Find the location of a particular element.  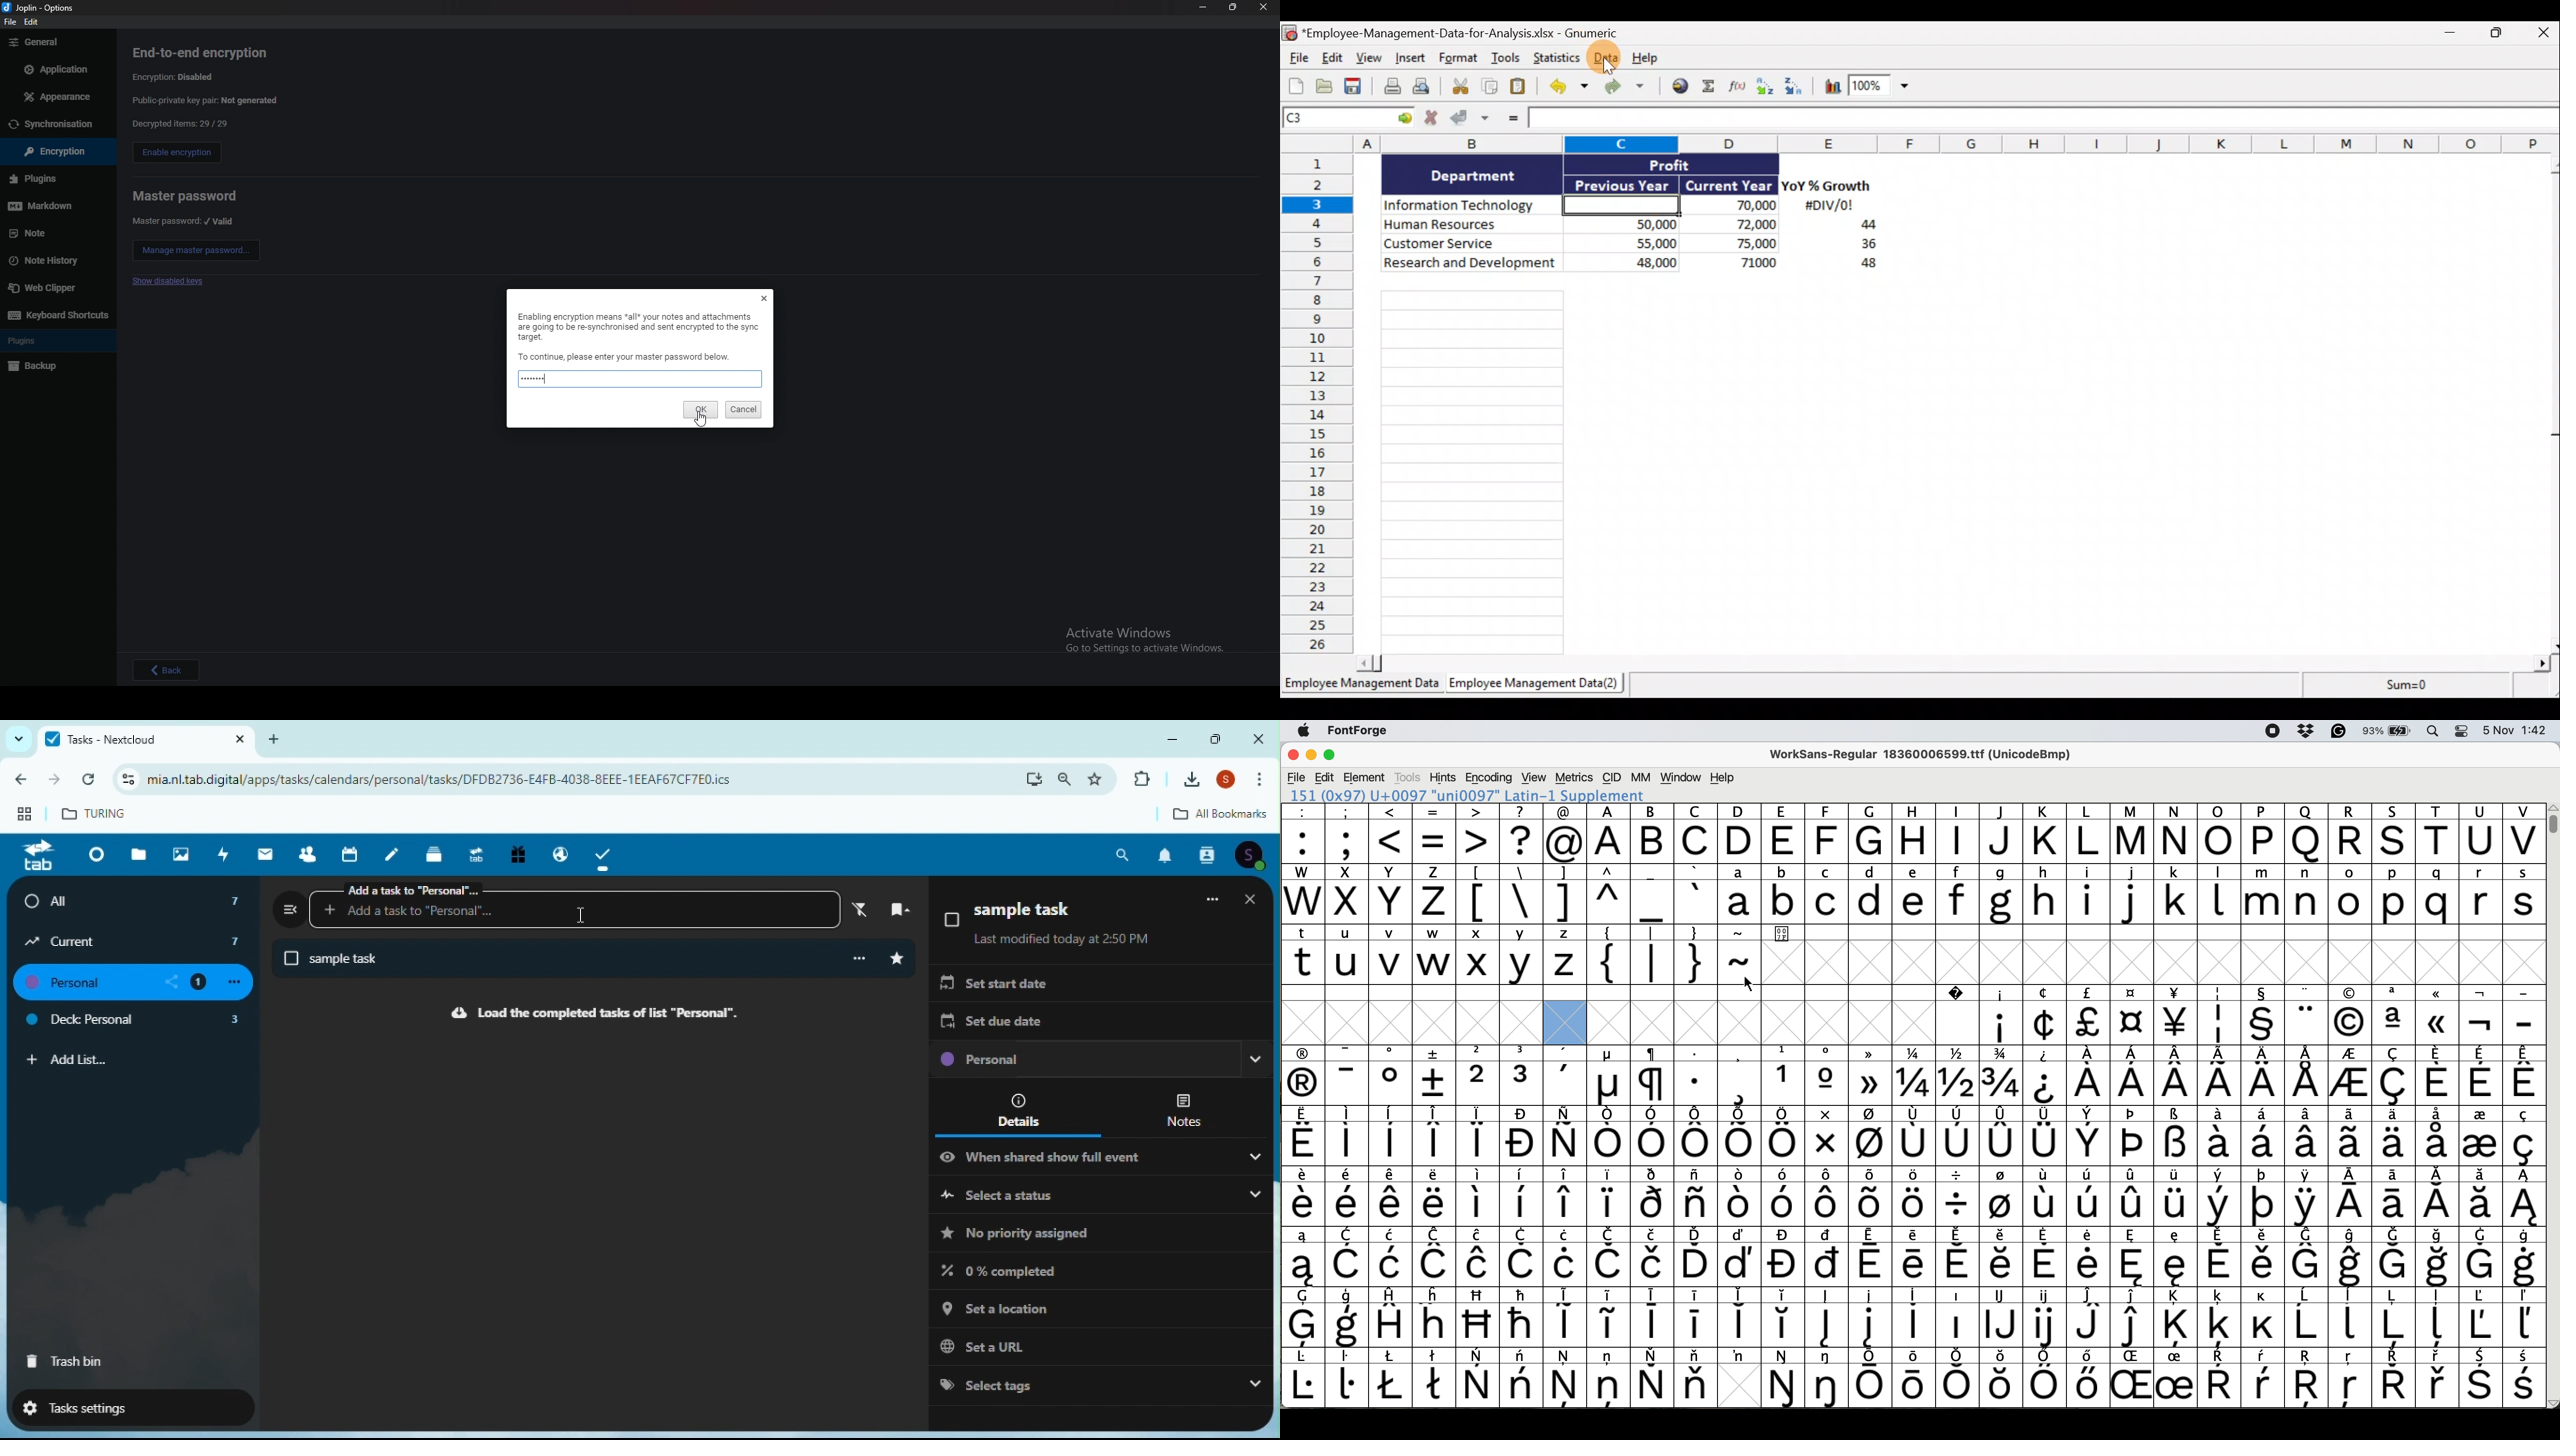

symbol is located at coordinates (1435, 1136).